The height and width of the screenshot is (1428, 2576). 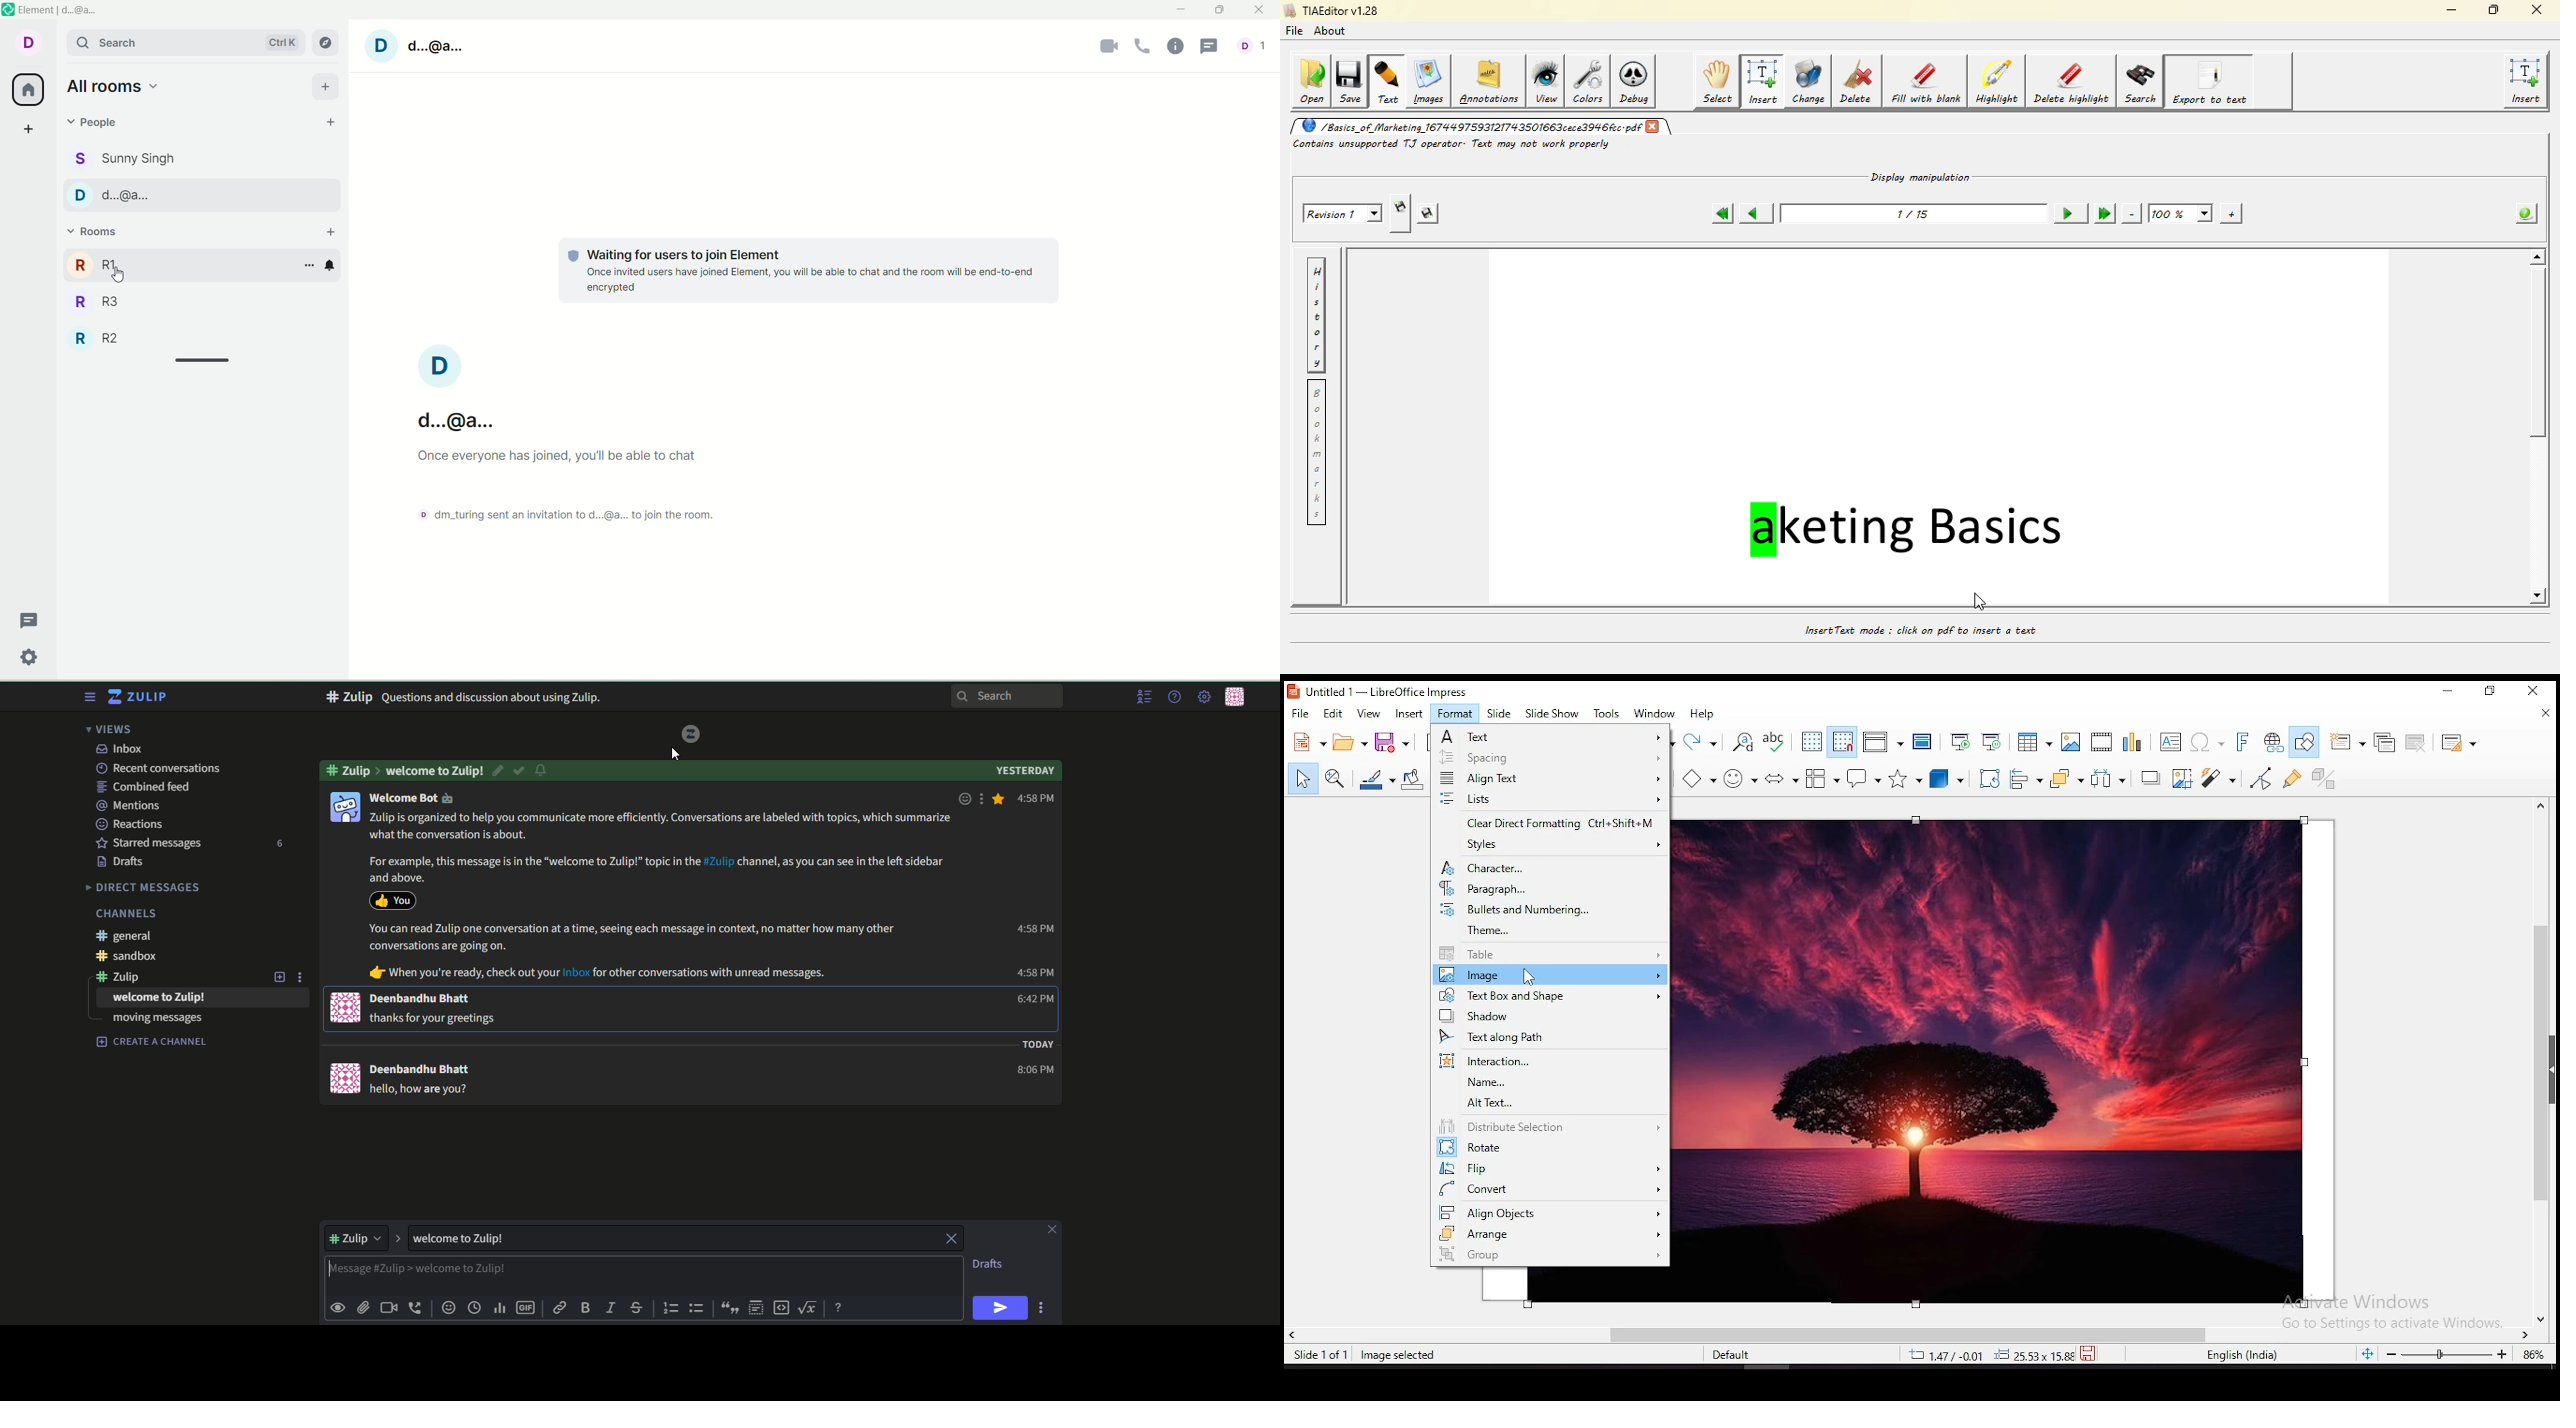 What do you see at coordinates (1553, 713) in the screenshot?
I see `slide show` at bounding box center [1553, 713].